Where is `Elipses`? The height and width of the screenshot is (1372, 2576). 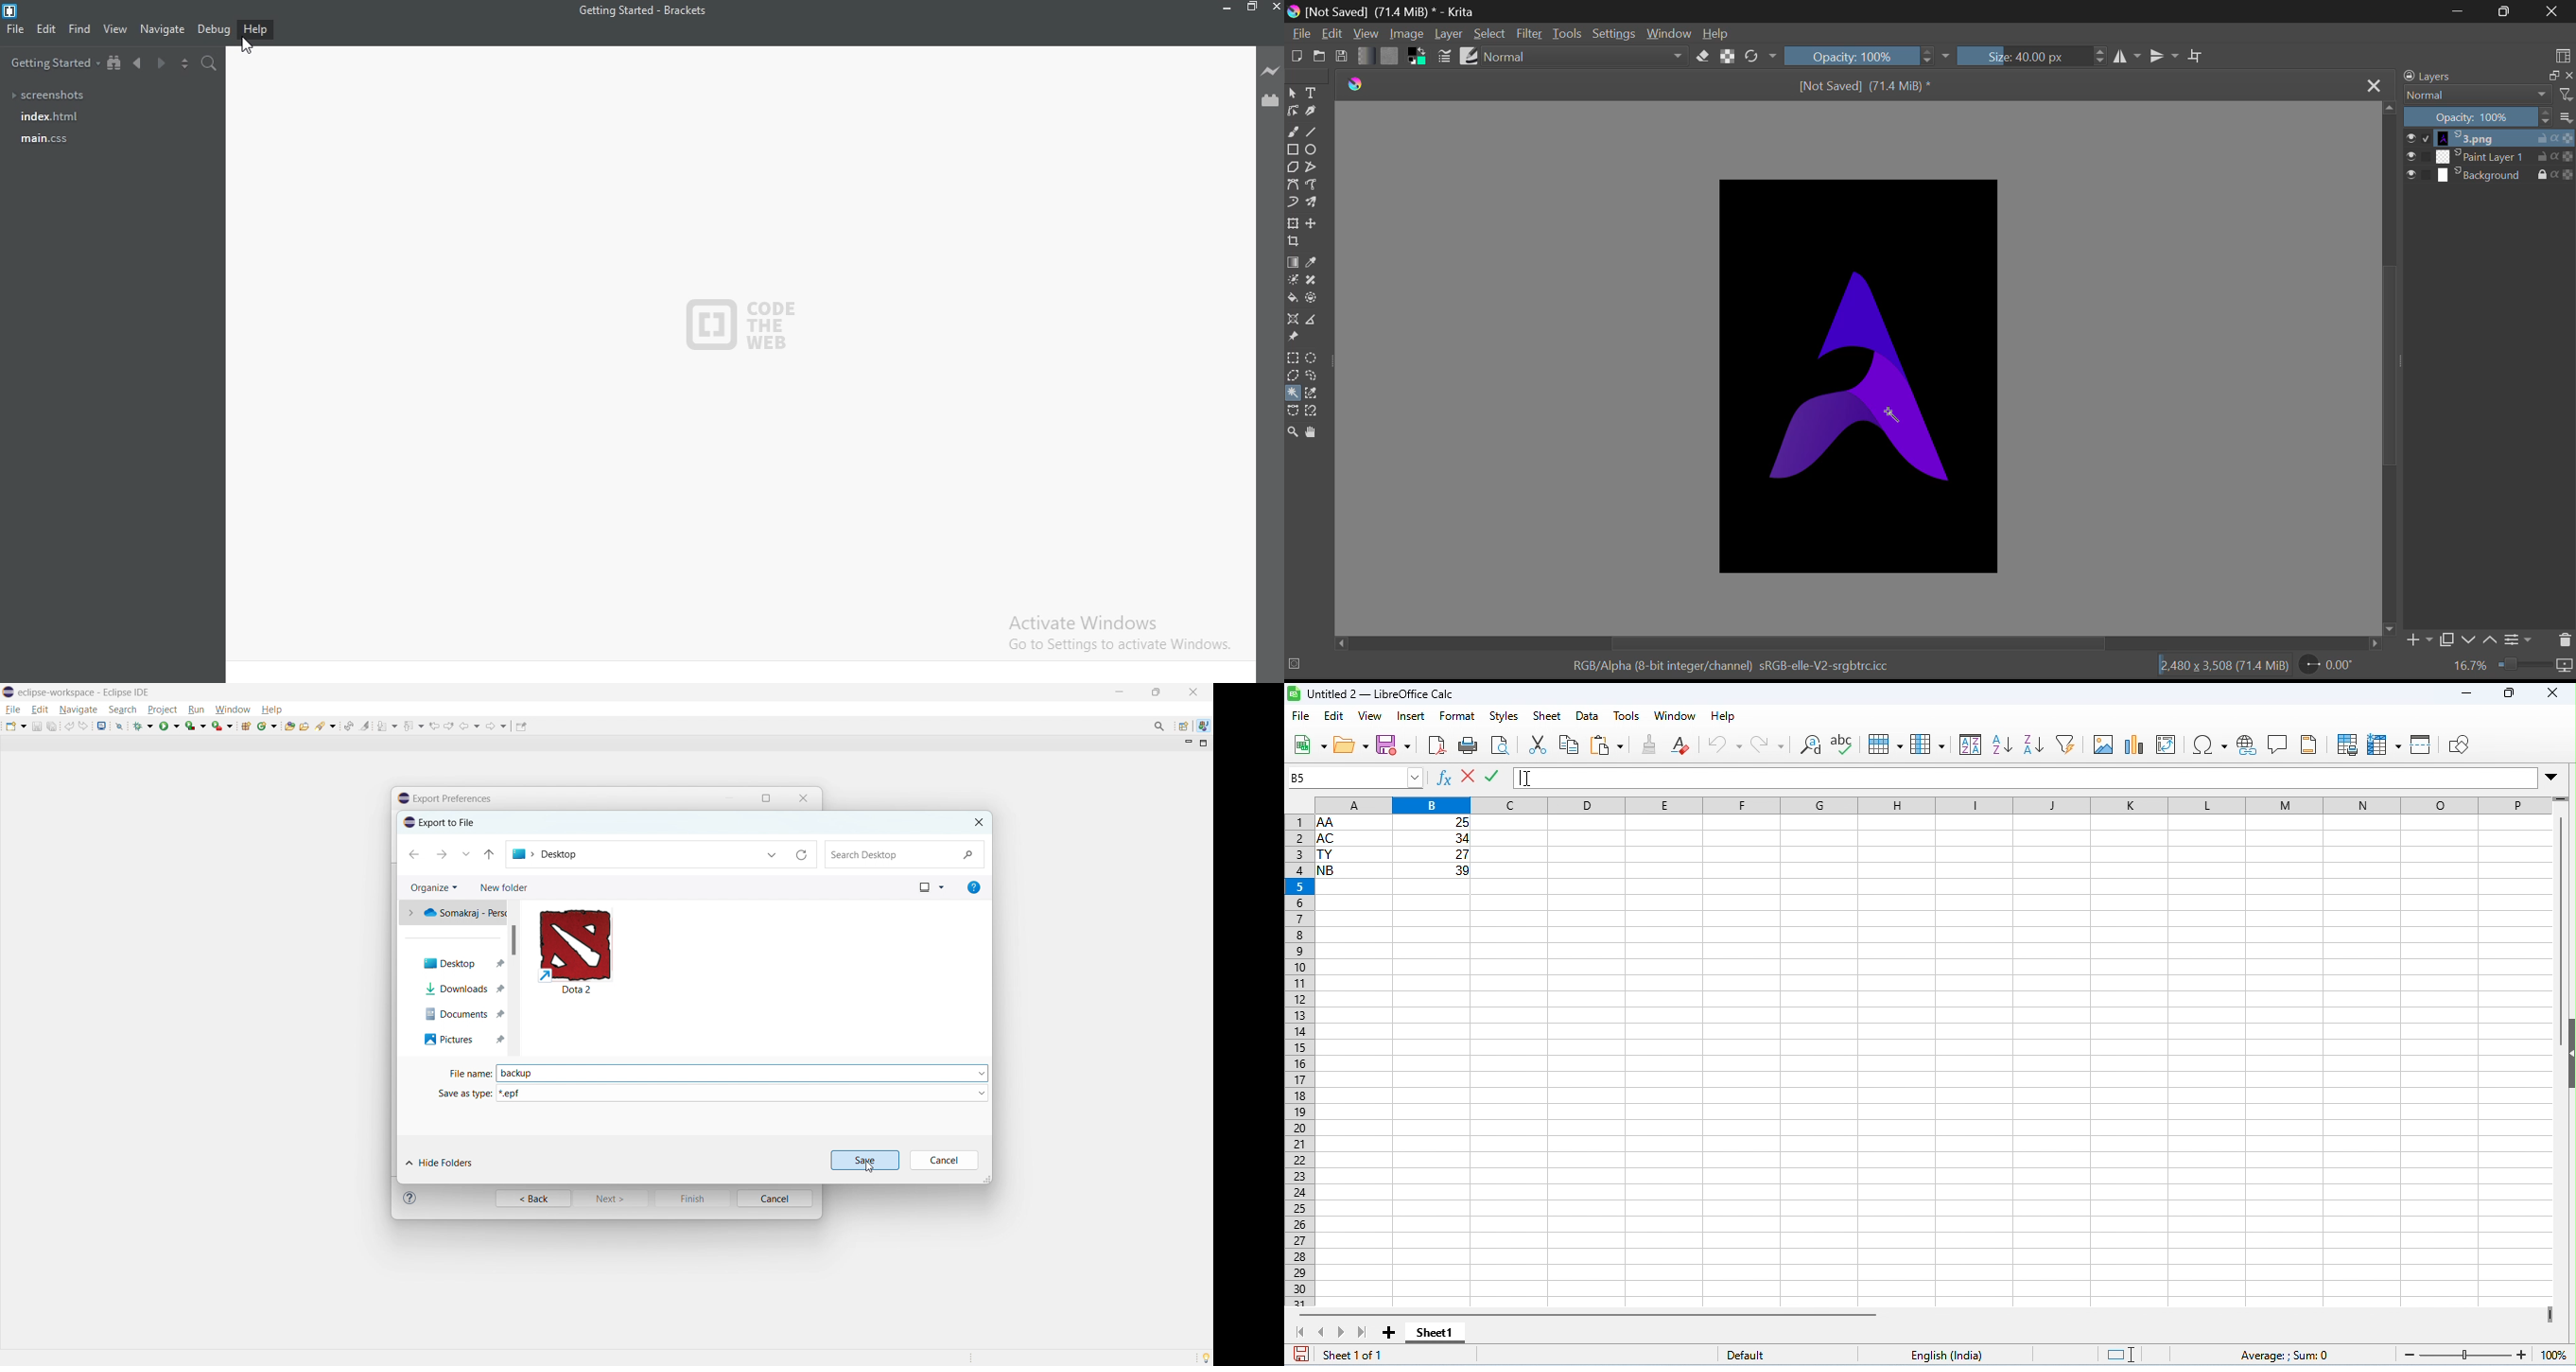
Elipses is located at coordinates (1316, 151).